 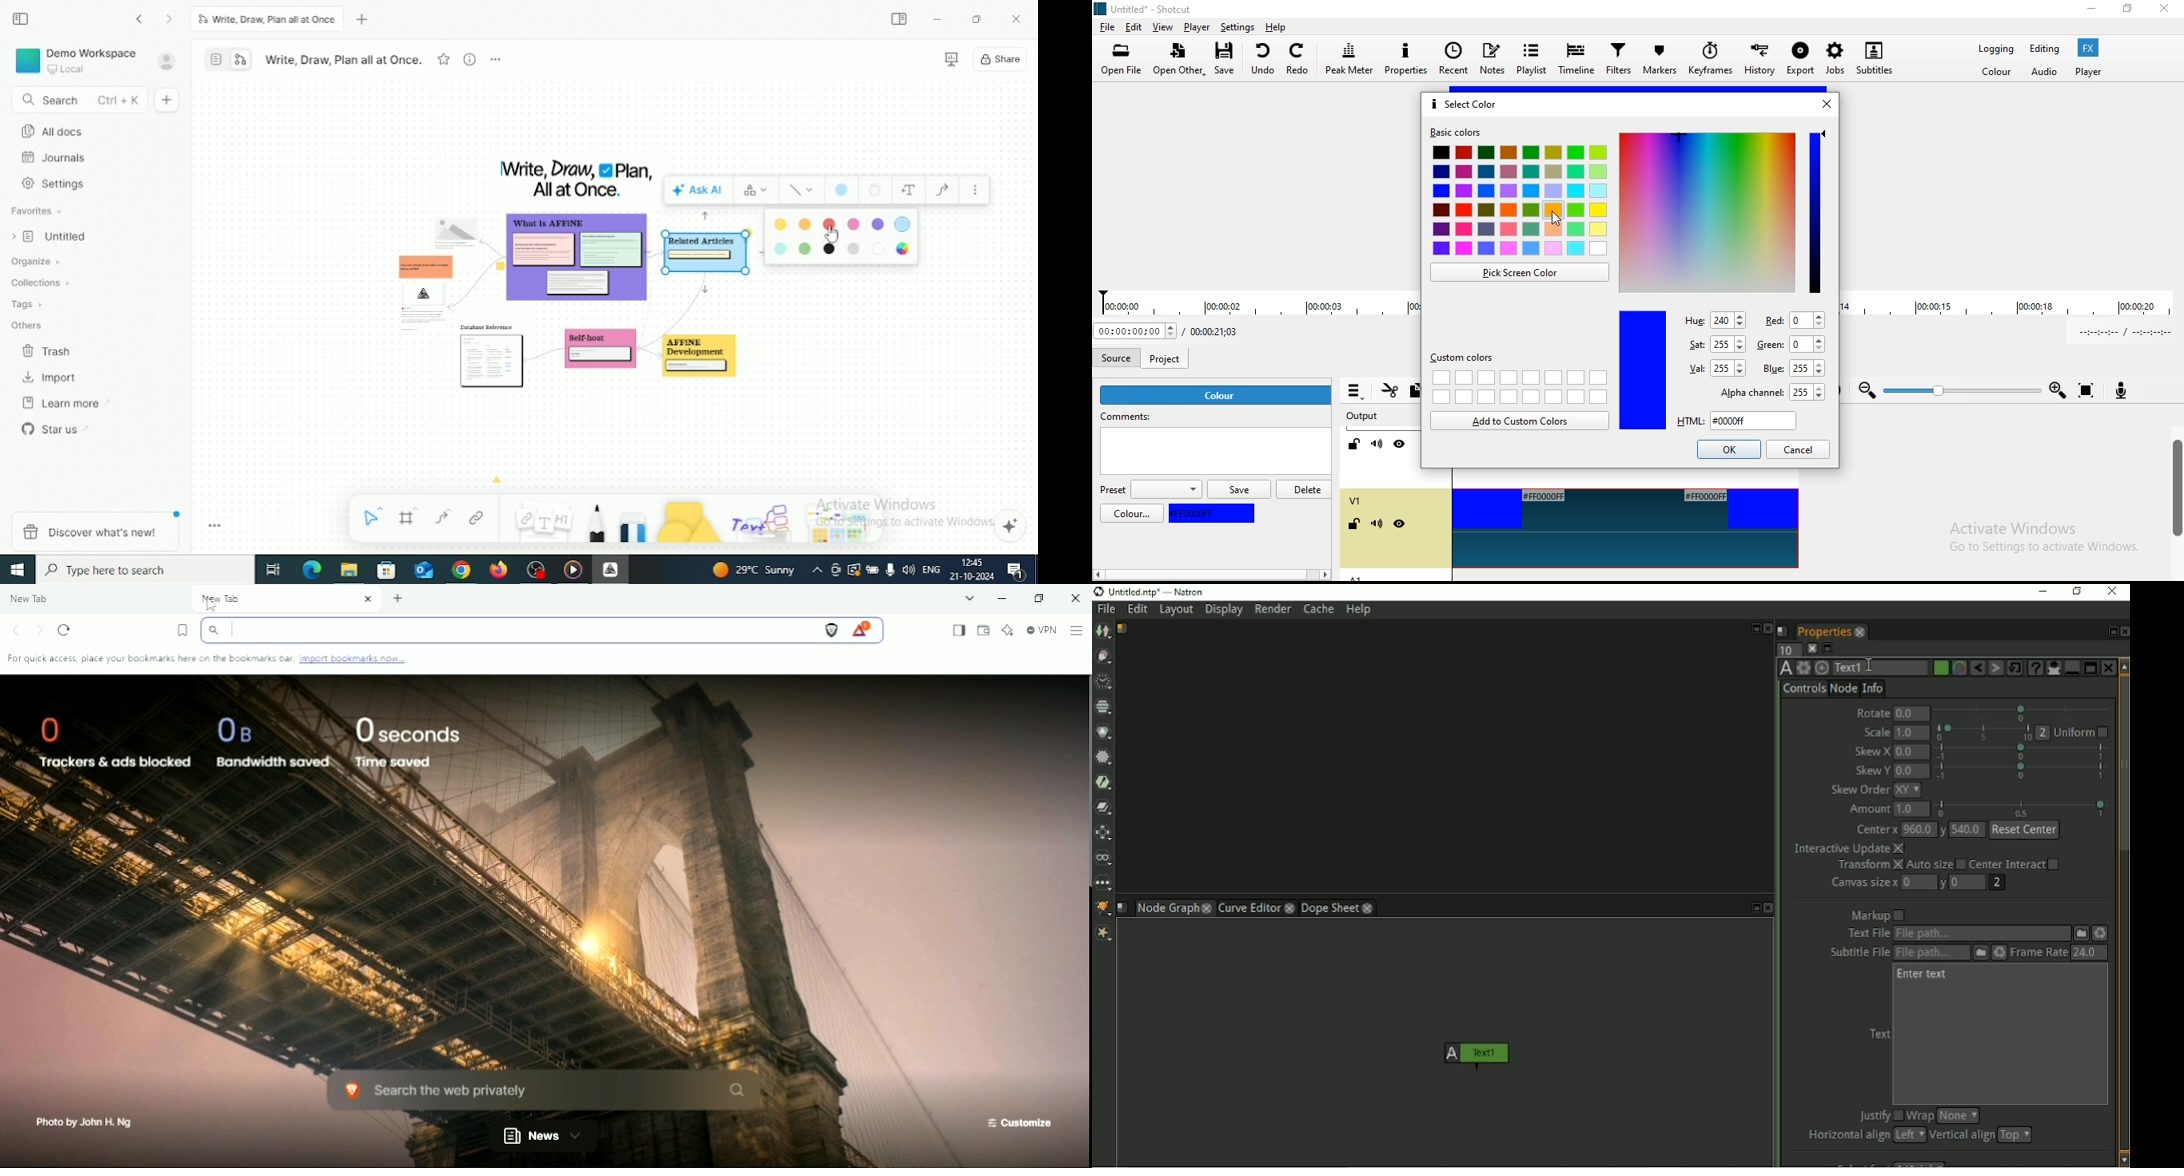 I want to click on Pen, so click(x=596, y=523).